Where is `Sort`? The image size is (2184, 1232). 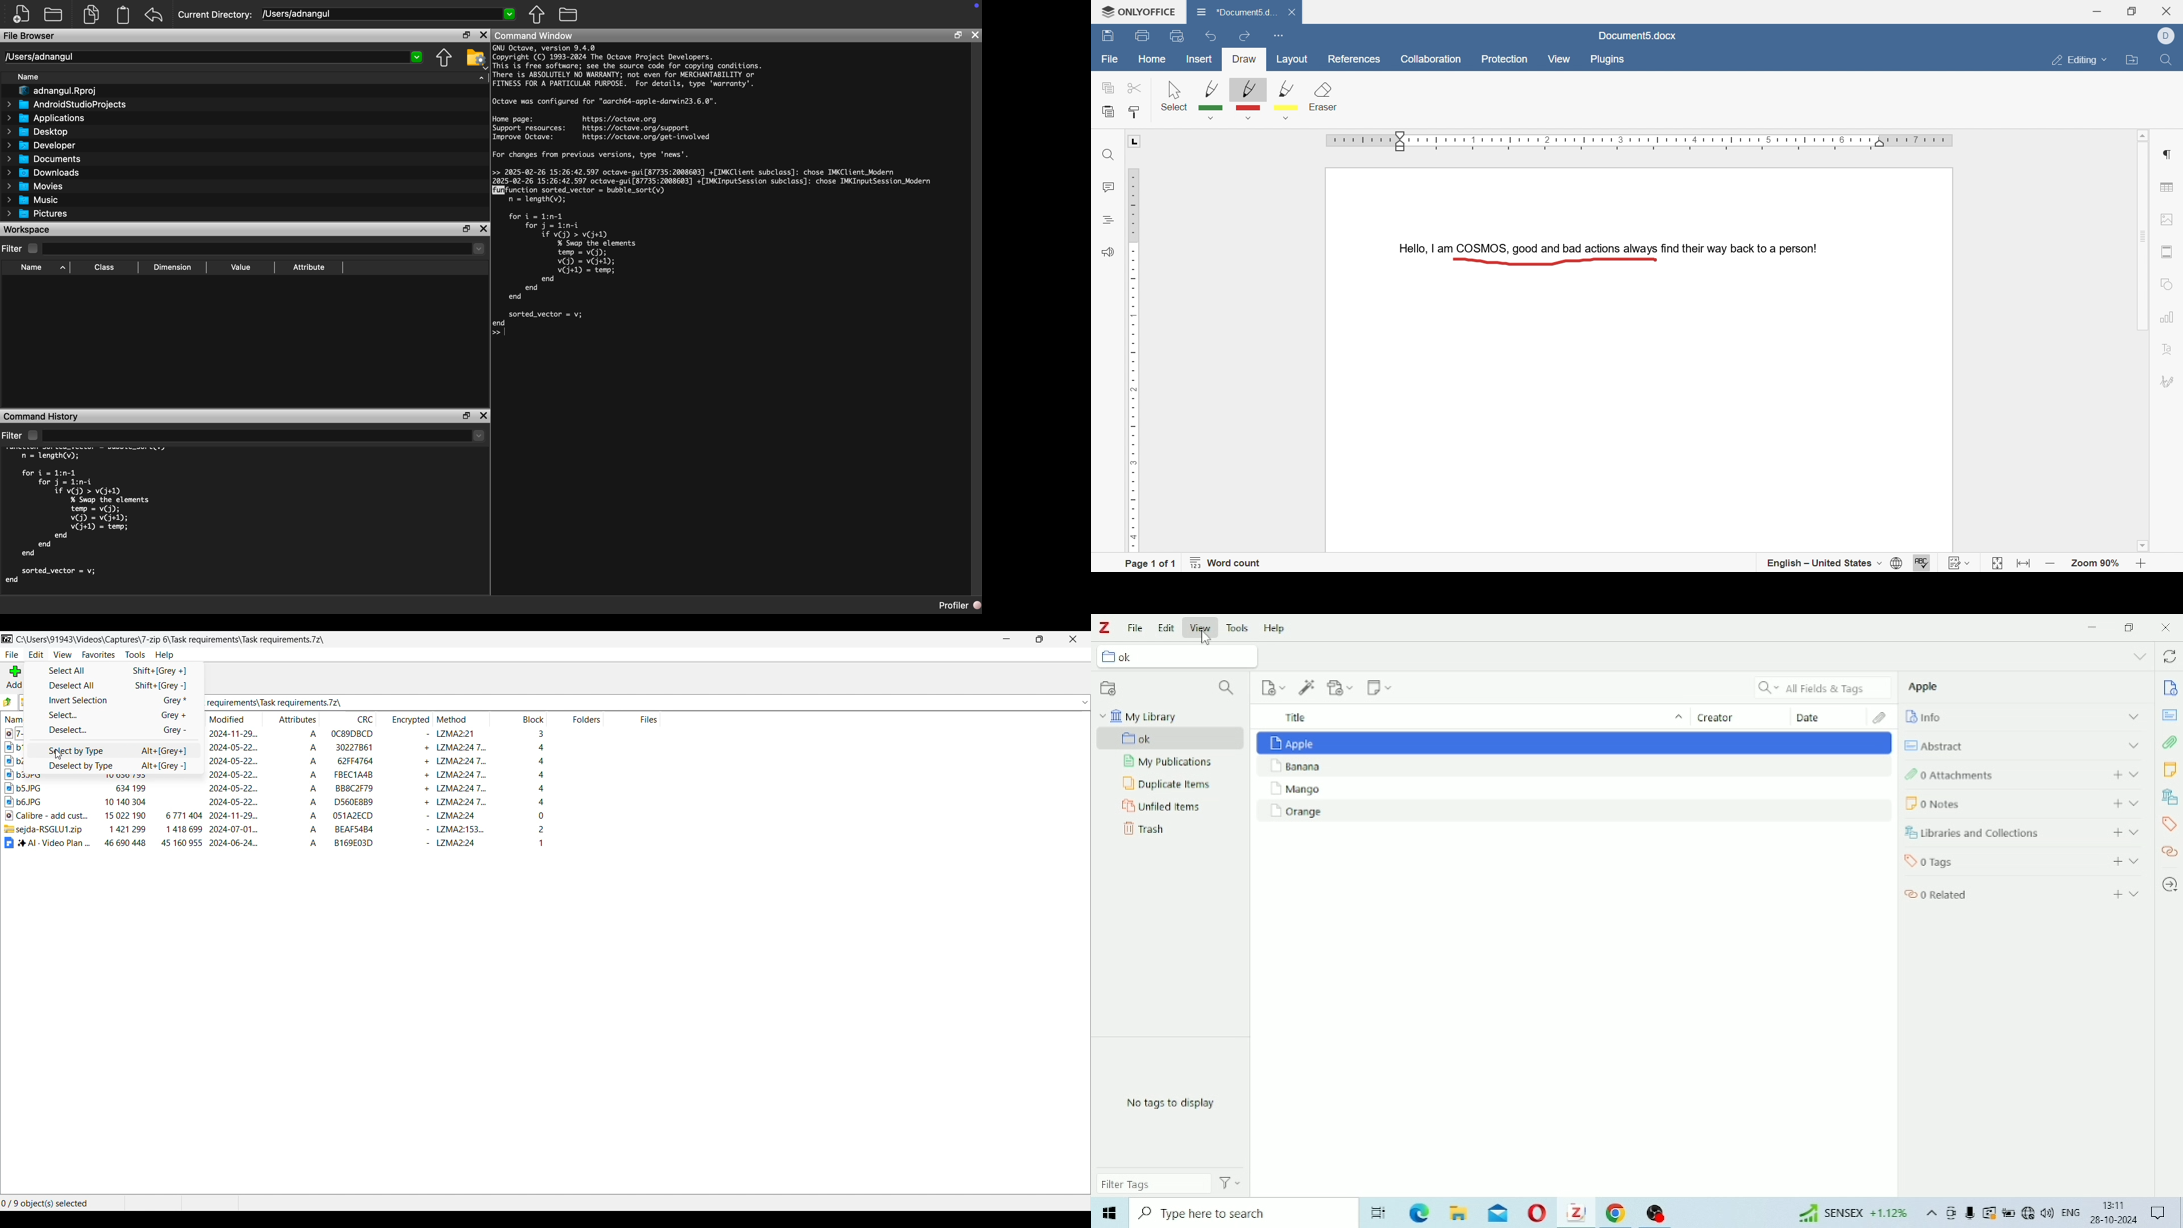
Sort is located at coordinates (1676, 719).